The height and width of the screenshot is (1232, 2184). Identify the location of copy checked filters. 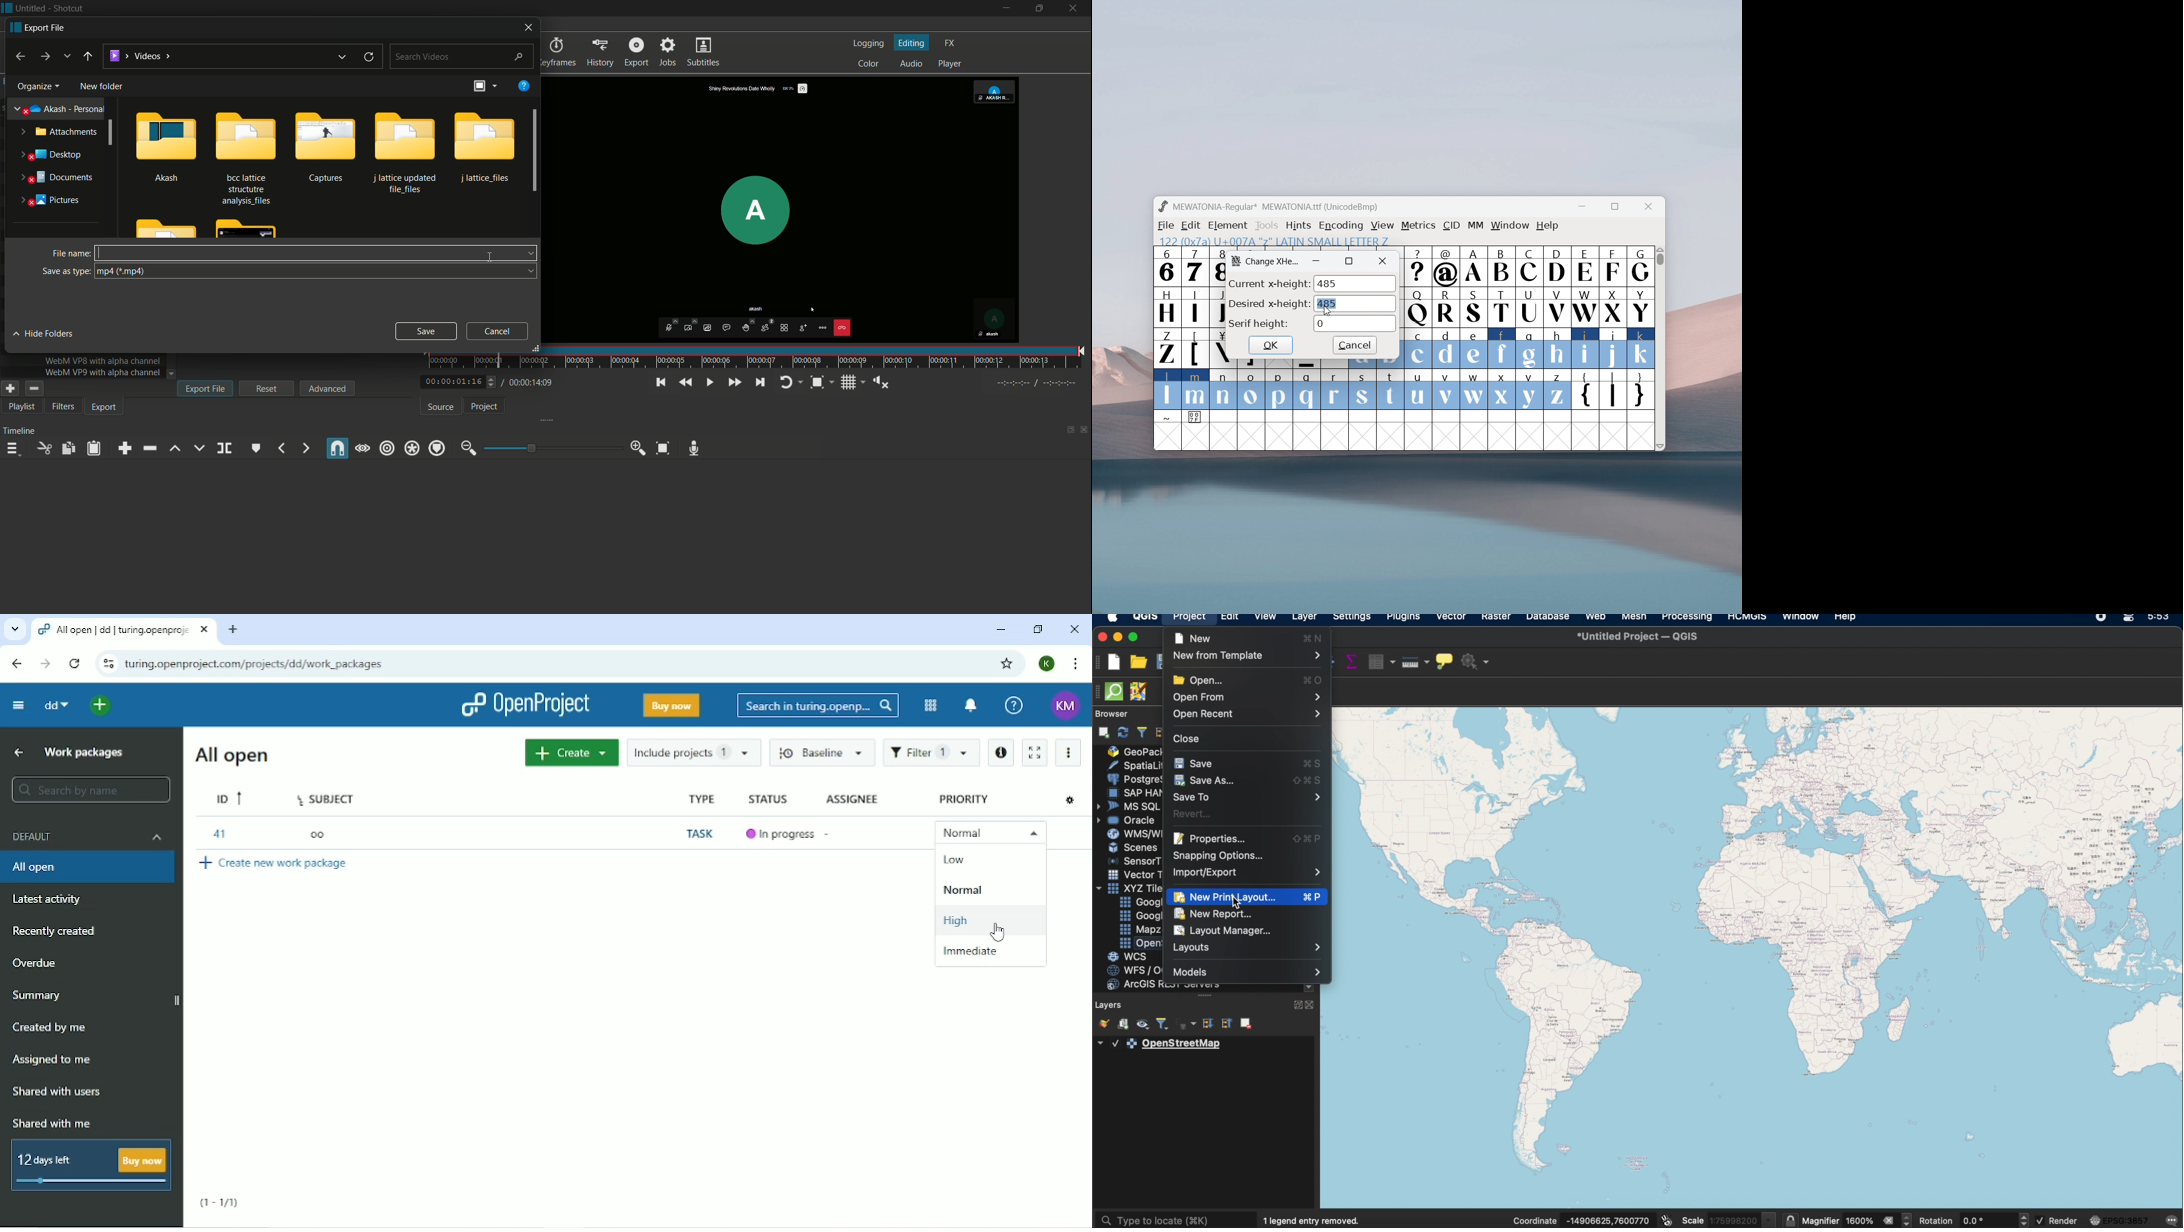
(67, 447).